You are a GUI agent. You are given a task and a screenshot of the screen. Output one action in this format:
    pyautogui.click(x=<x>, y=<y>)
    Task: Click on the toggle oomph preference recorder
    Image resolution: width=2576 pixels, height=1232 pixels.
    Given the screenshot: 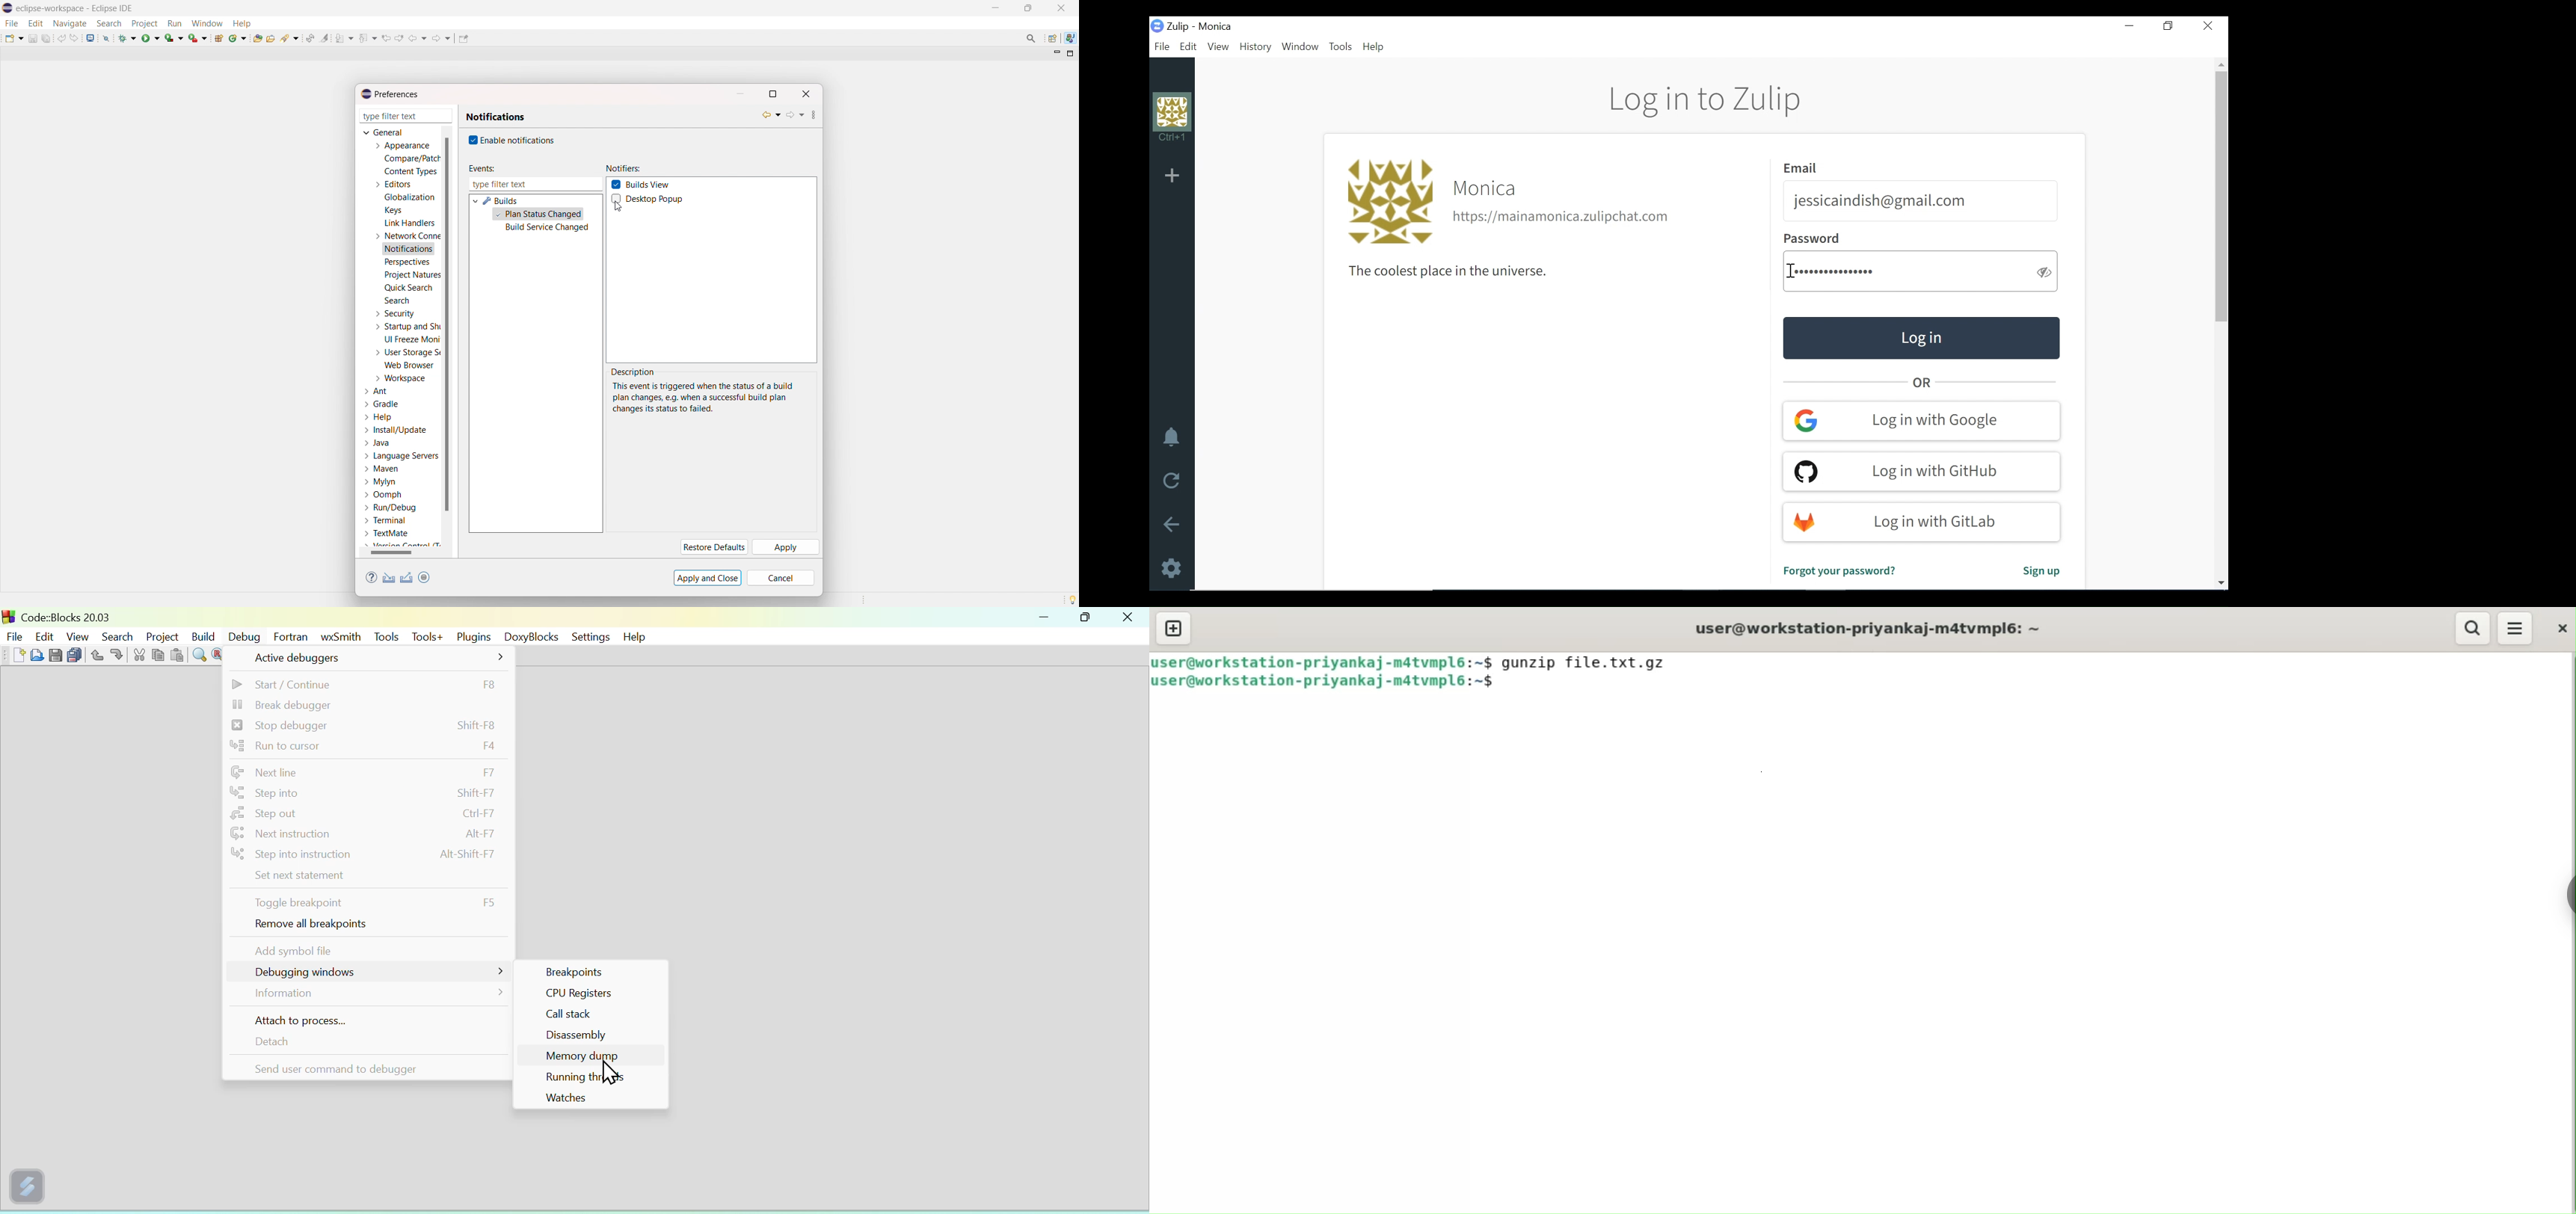 What is the action you would take?
    pyautogui.click(x=424, y=577)
    